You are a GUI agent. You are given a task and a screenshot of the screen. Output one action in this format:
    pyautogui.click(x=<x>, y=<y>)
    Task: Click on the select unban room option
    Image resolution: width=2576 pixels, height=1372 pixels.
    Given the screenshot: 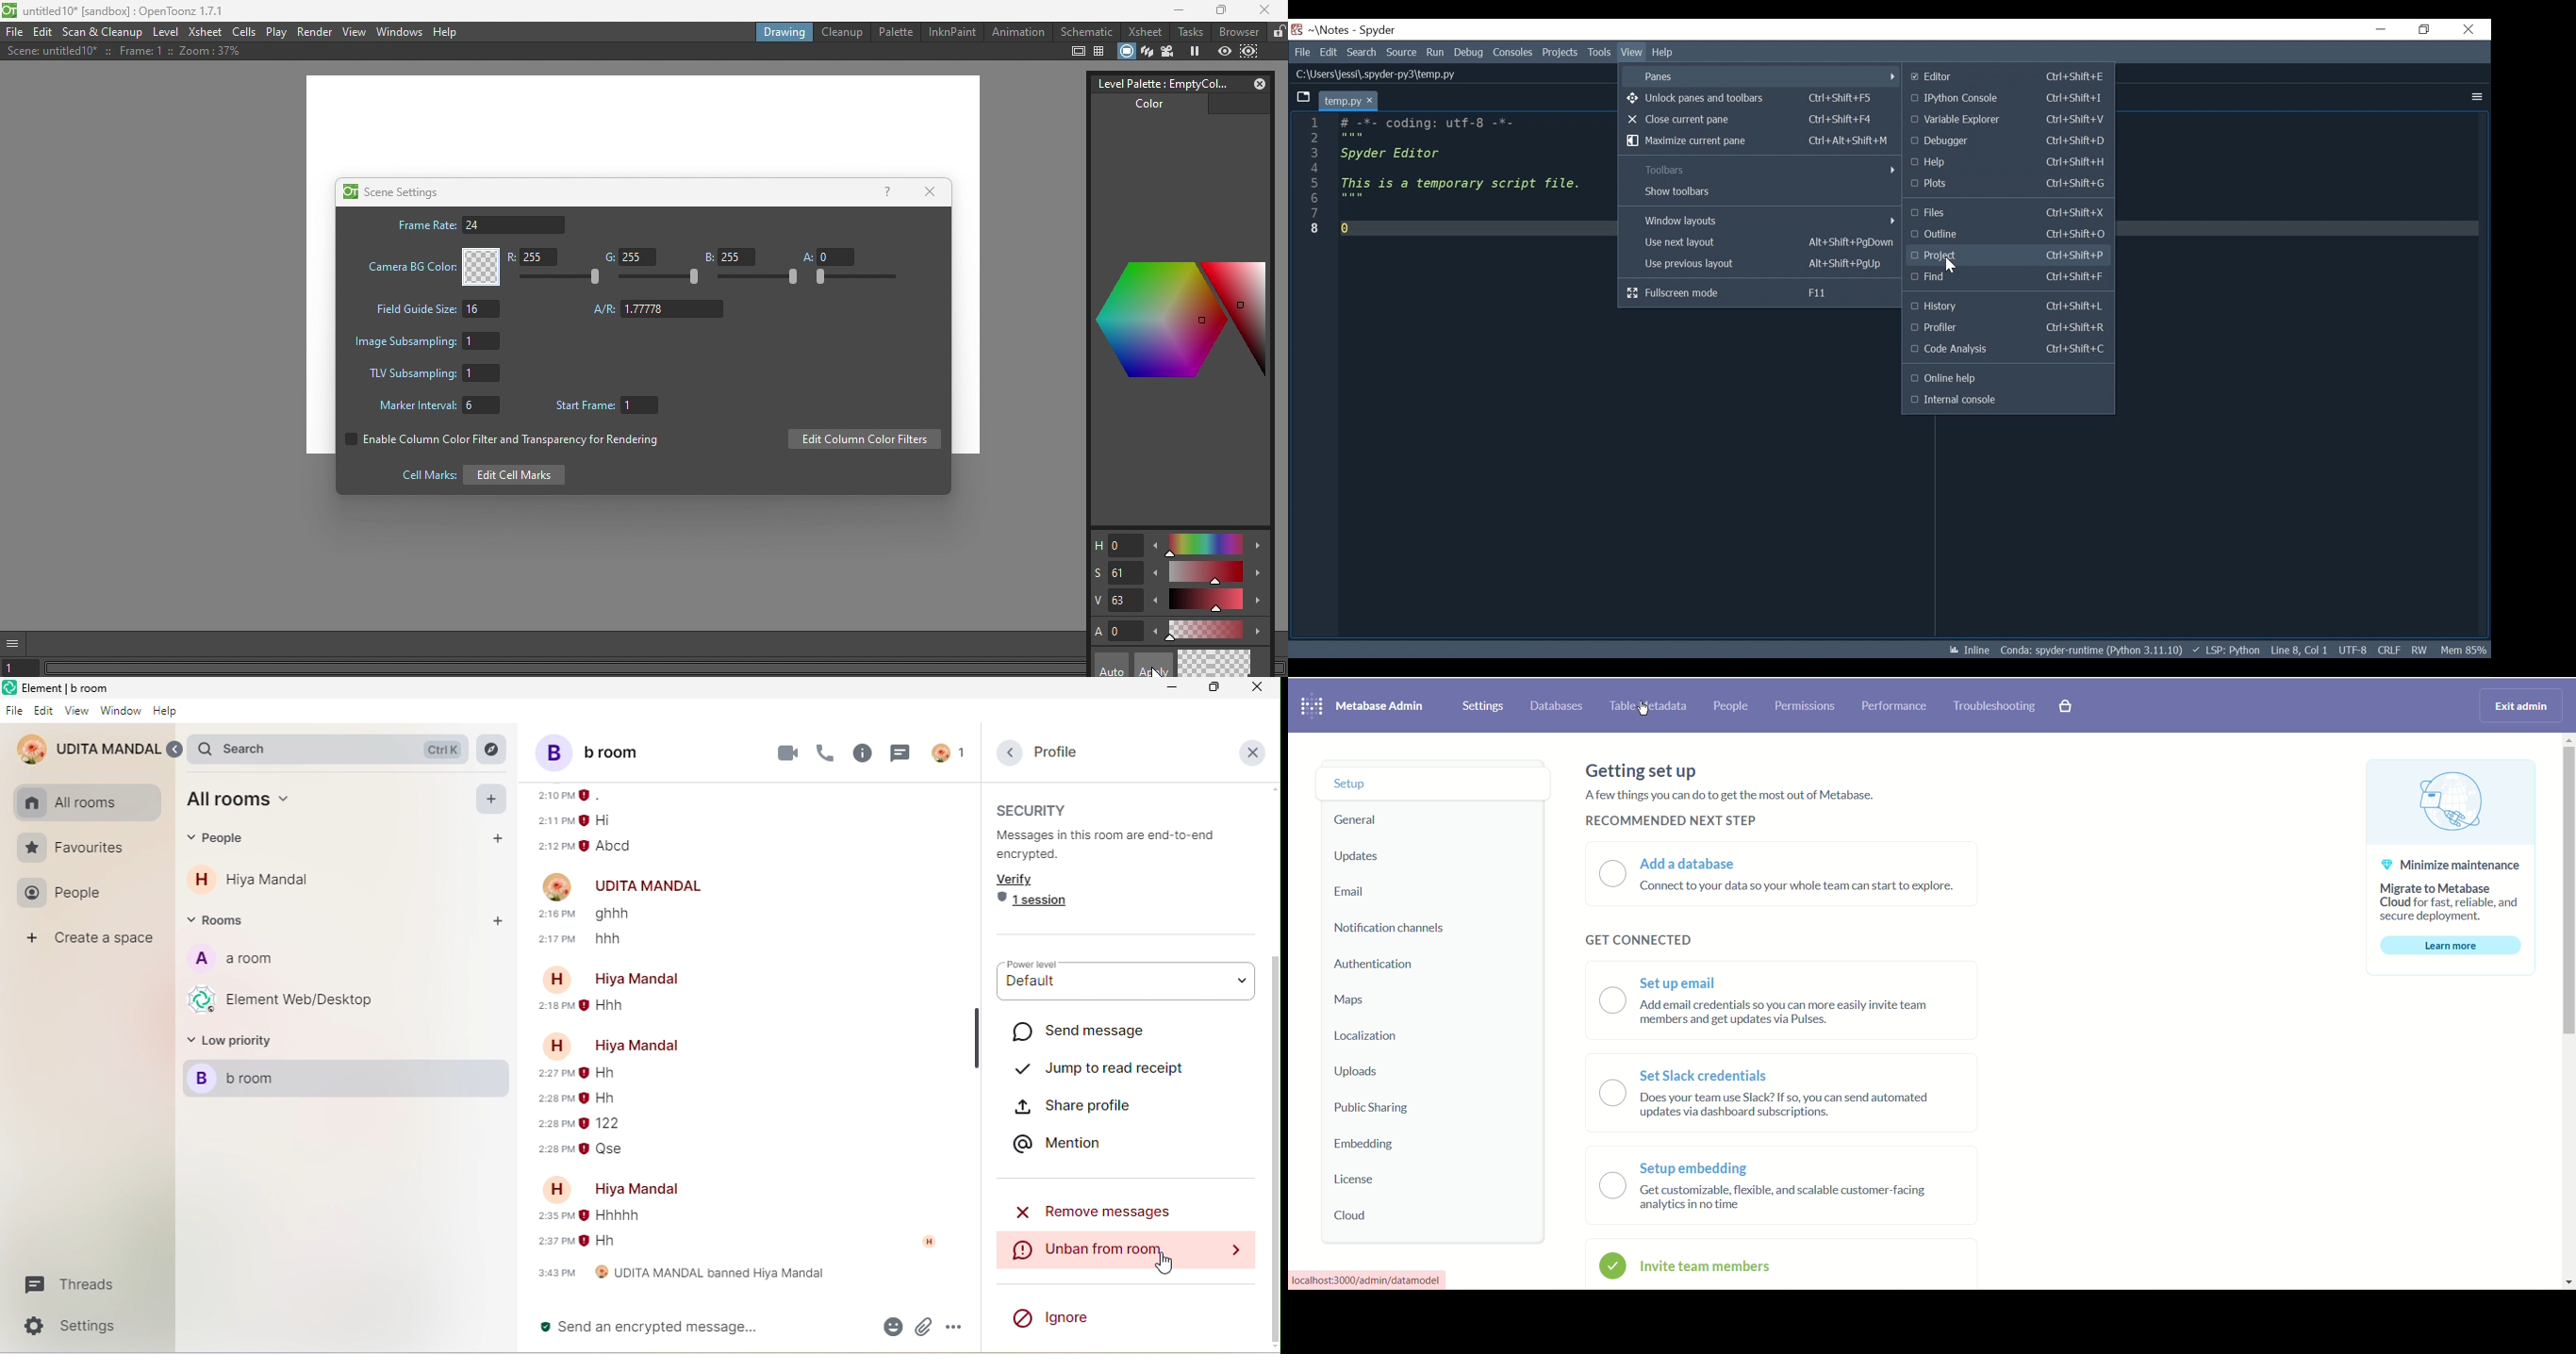 What is the action you would take?
    pyautogui.click(x=1122, y=1250)
    